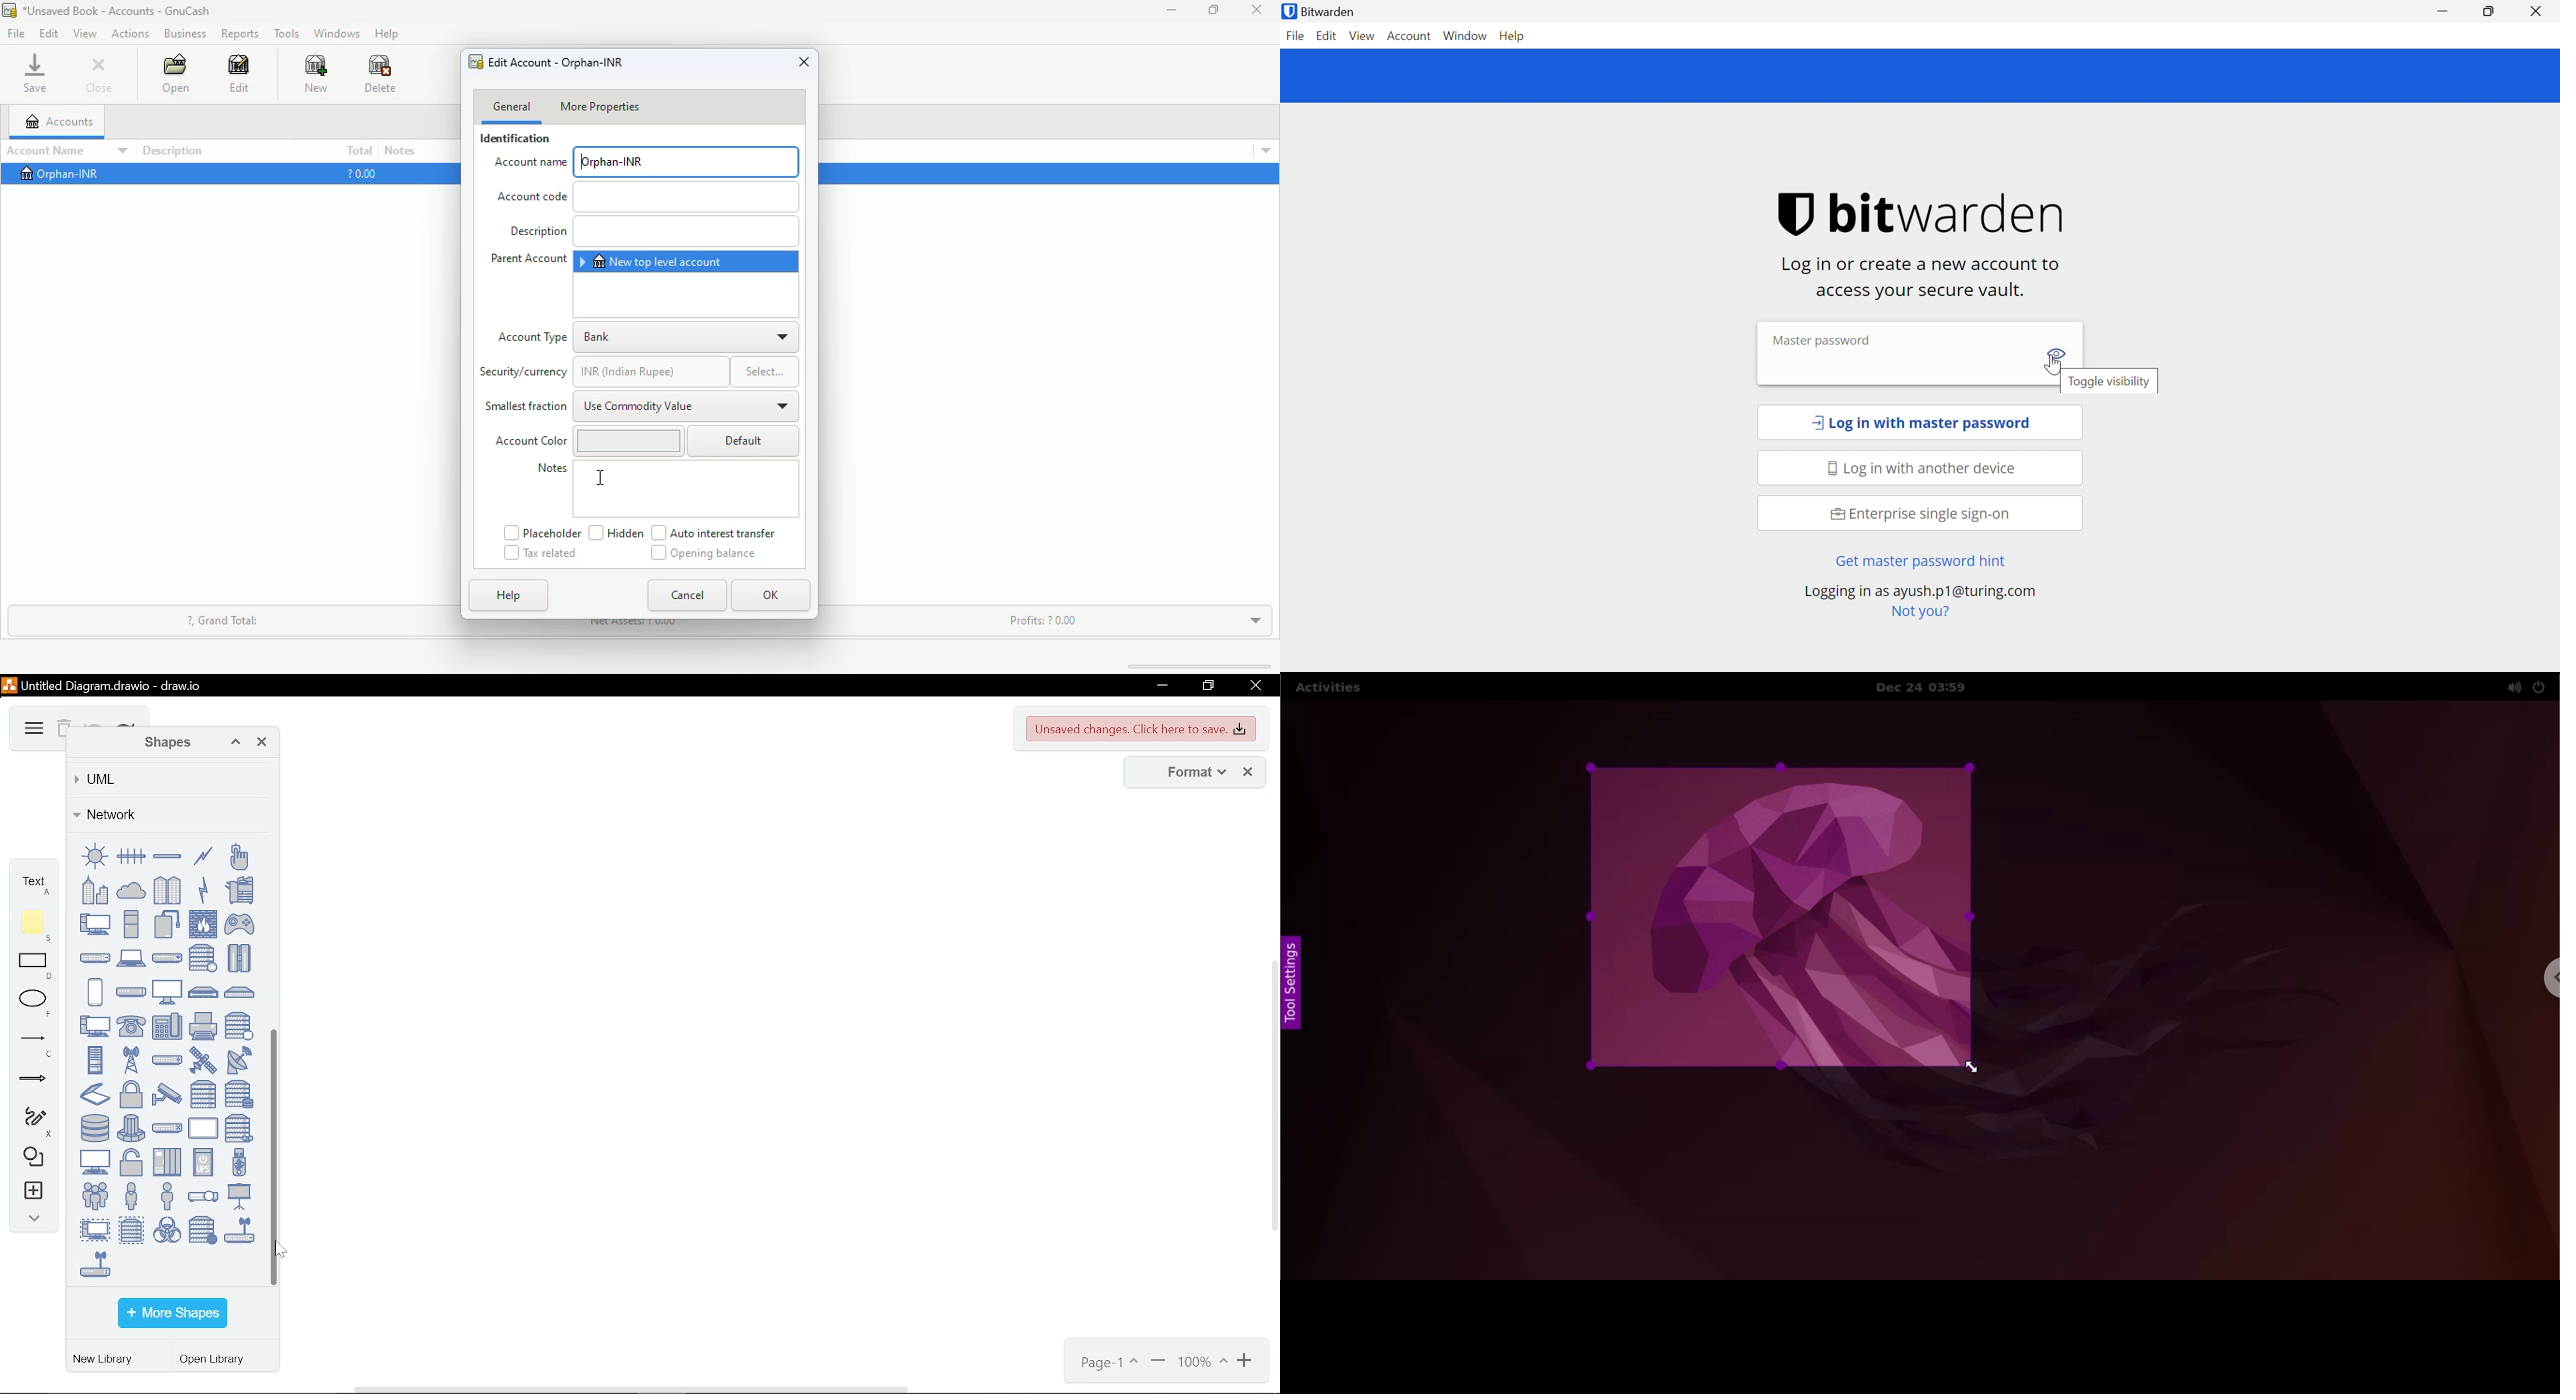  I want to click on video projector, so click(203, 1197).